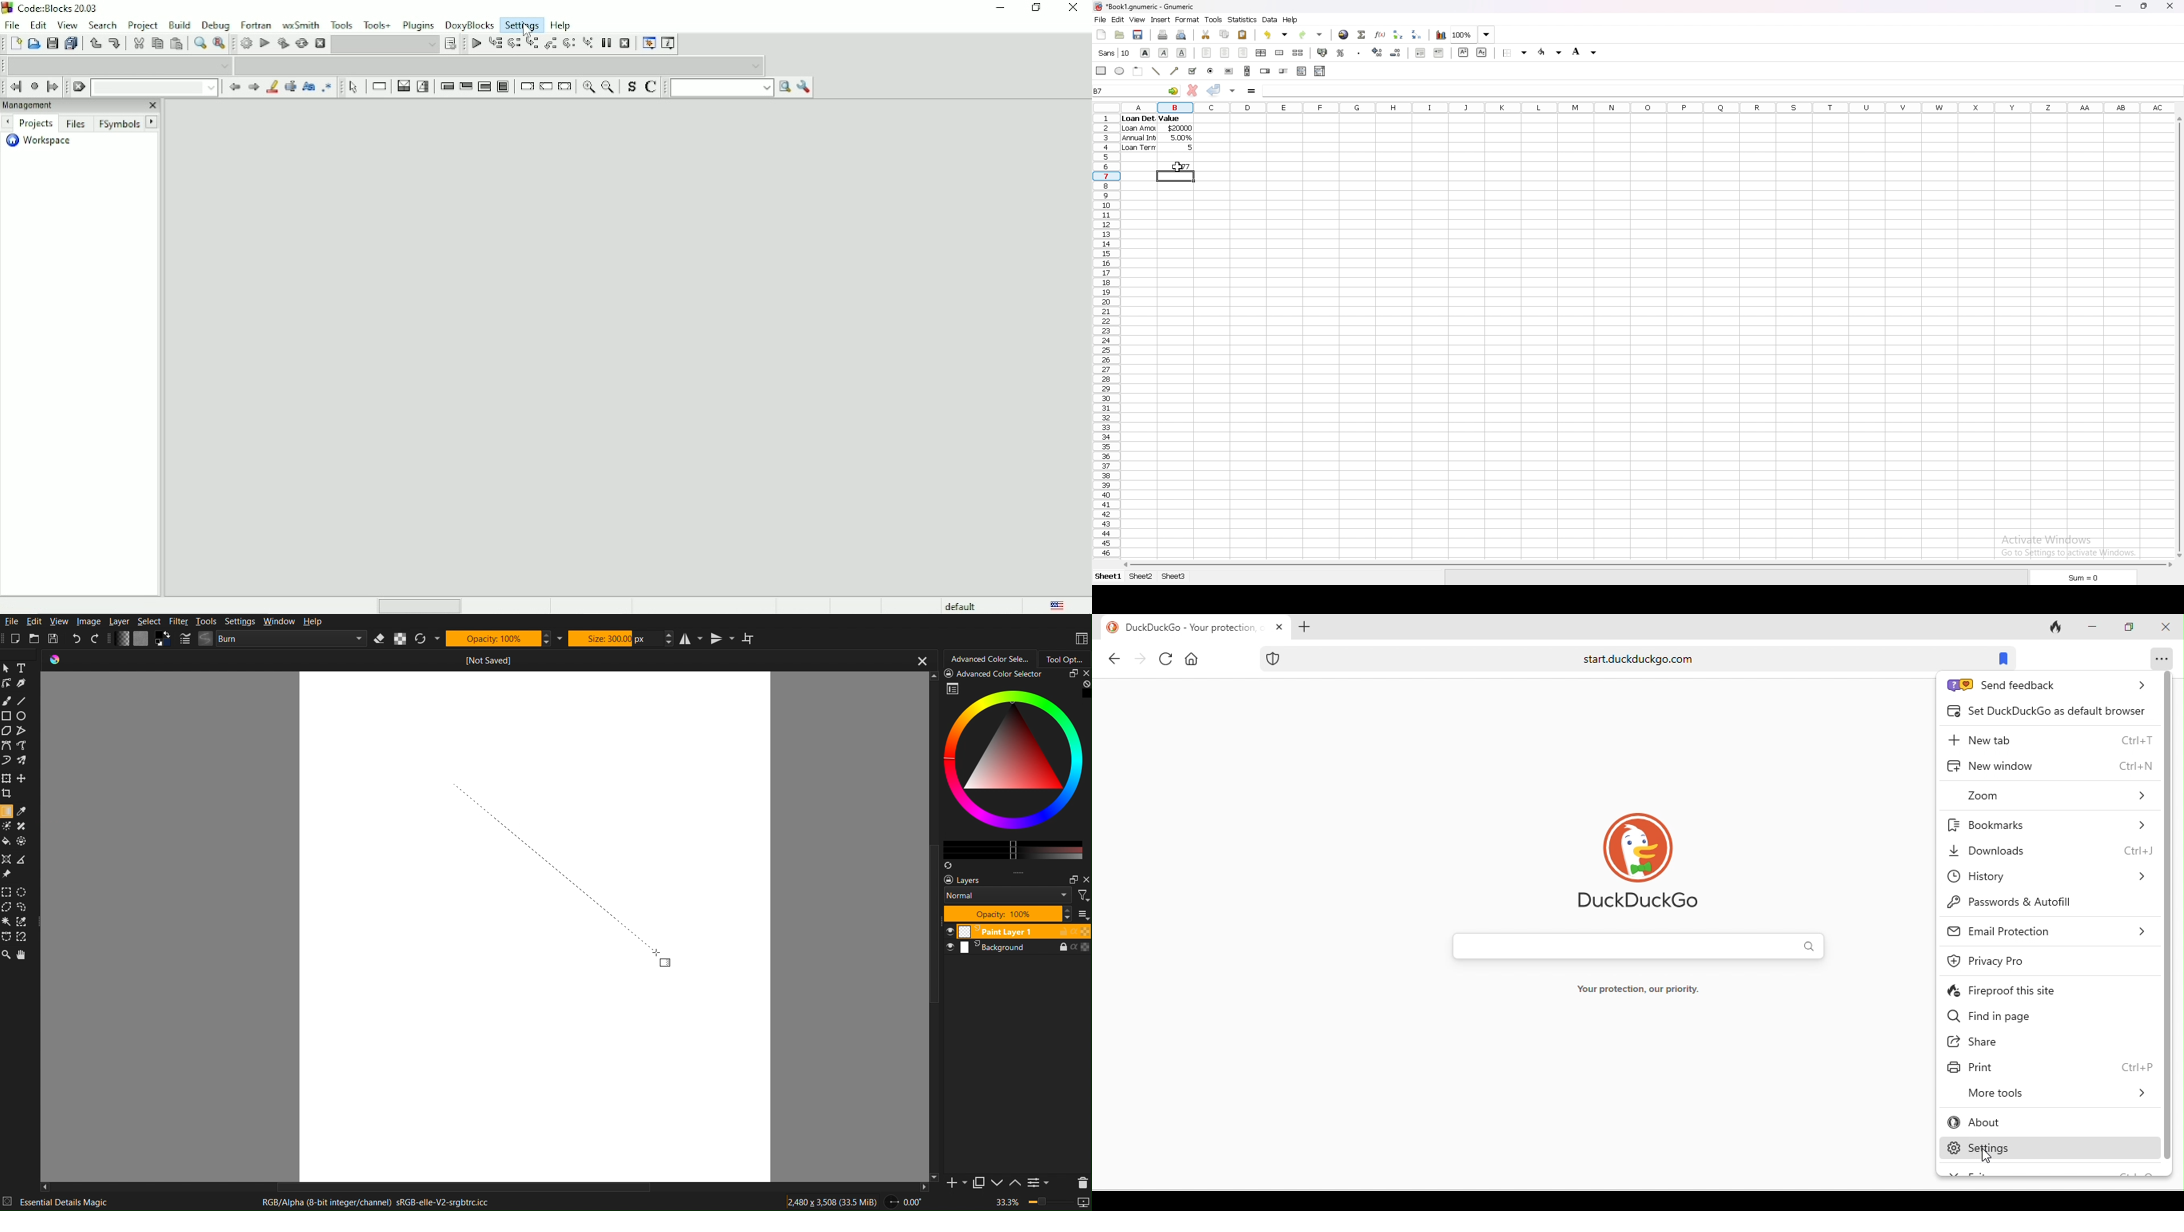 This screenshot has width=2184, height=1232. Describe the element at coordinates (1206, 34) in the screenshot. I see `cut` at that location.